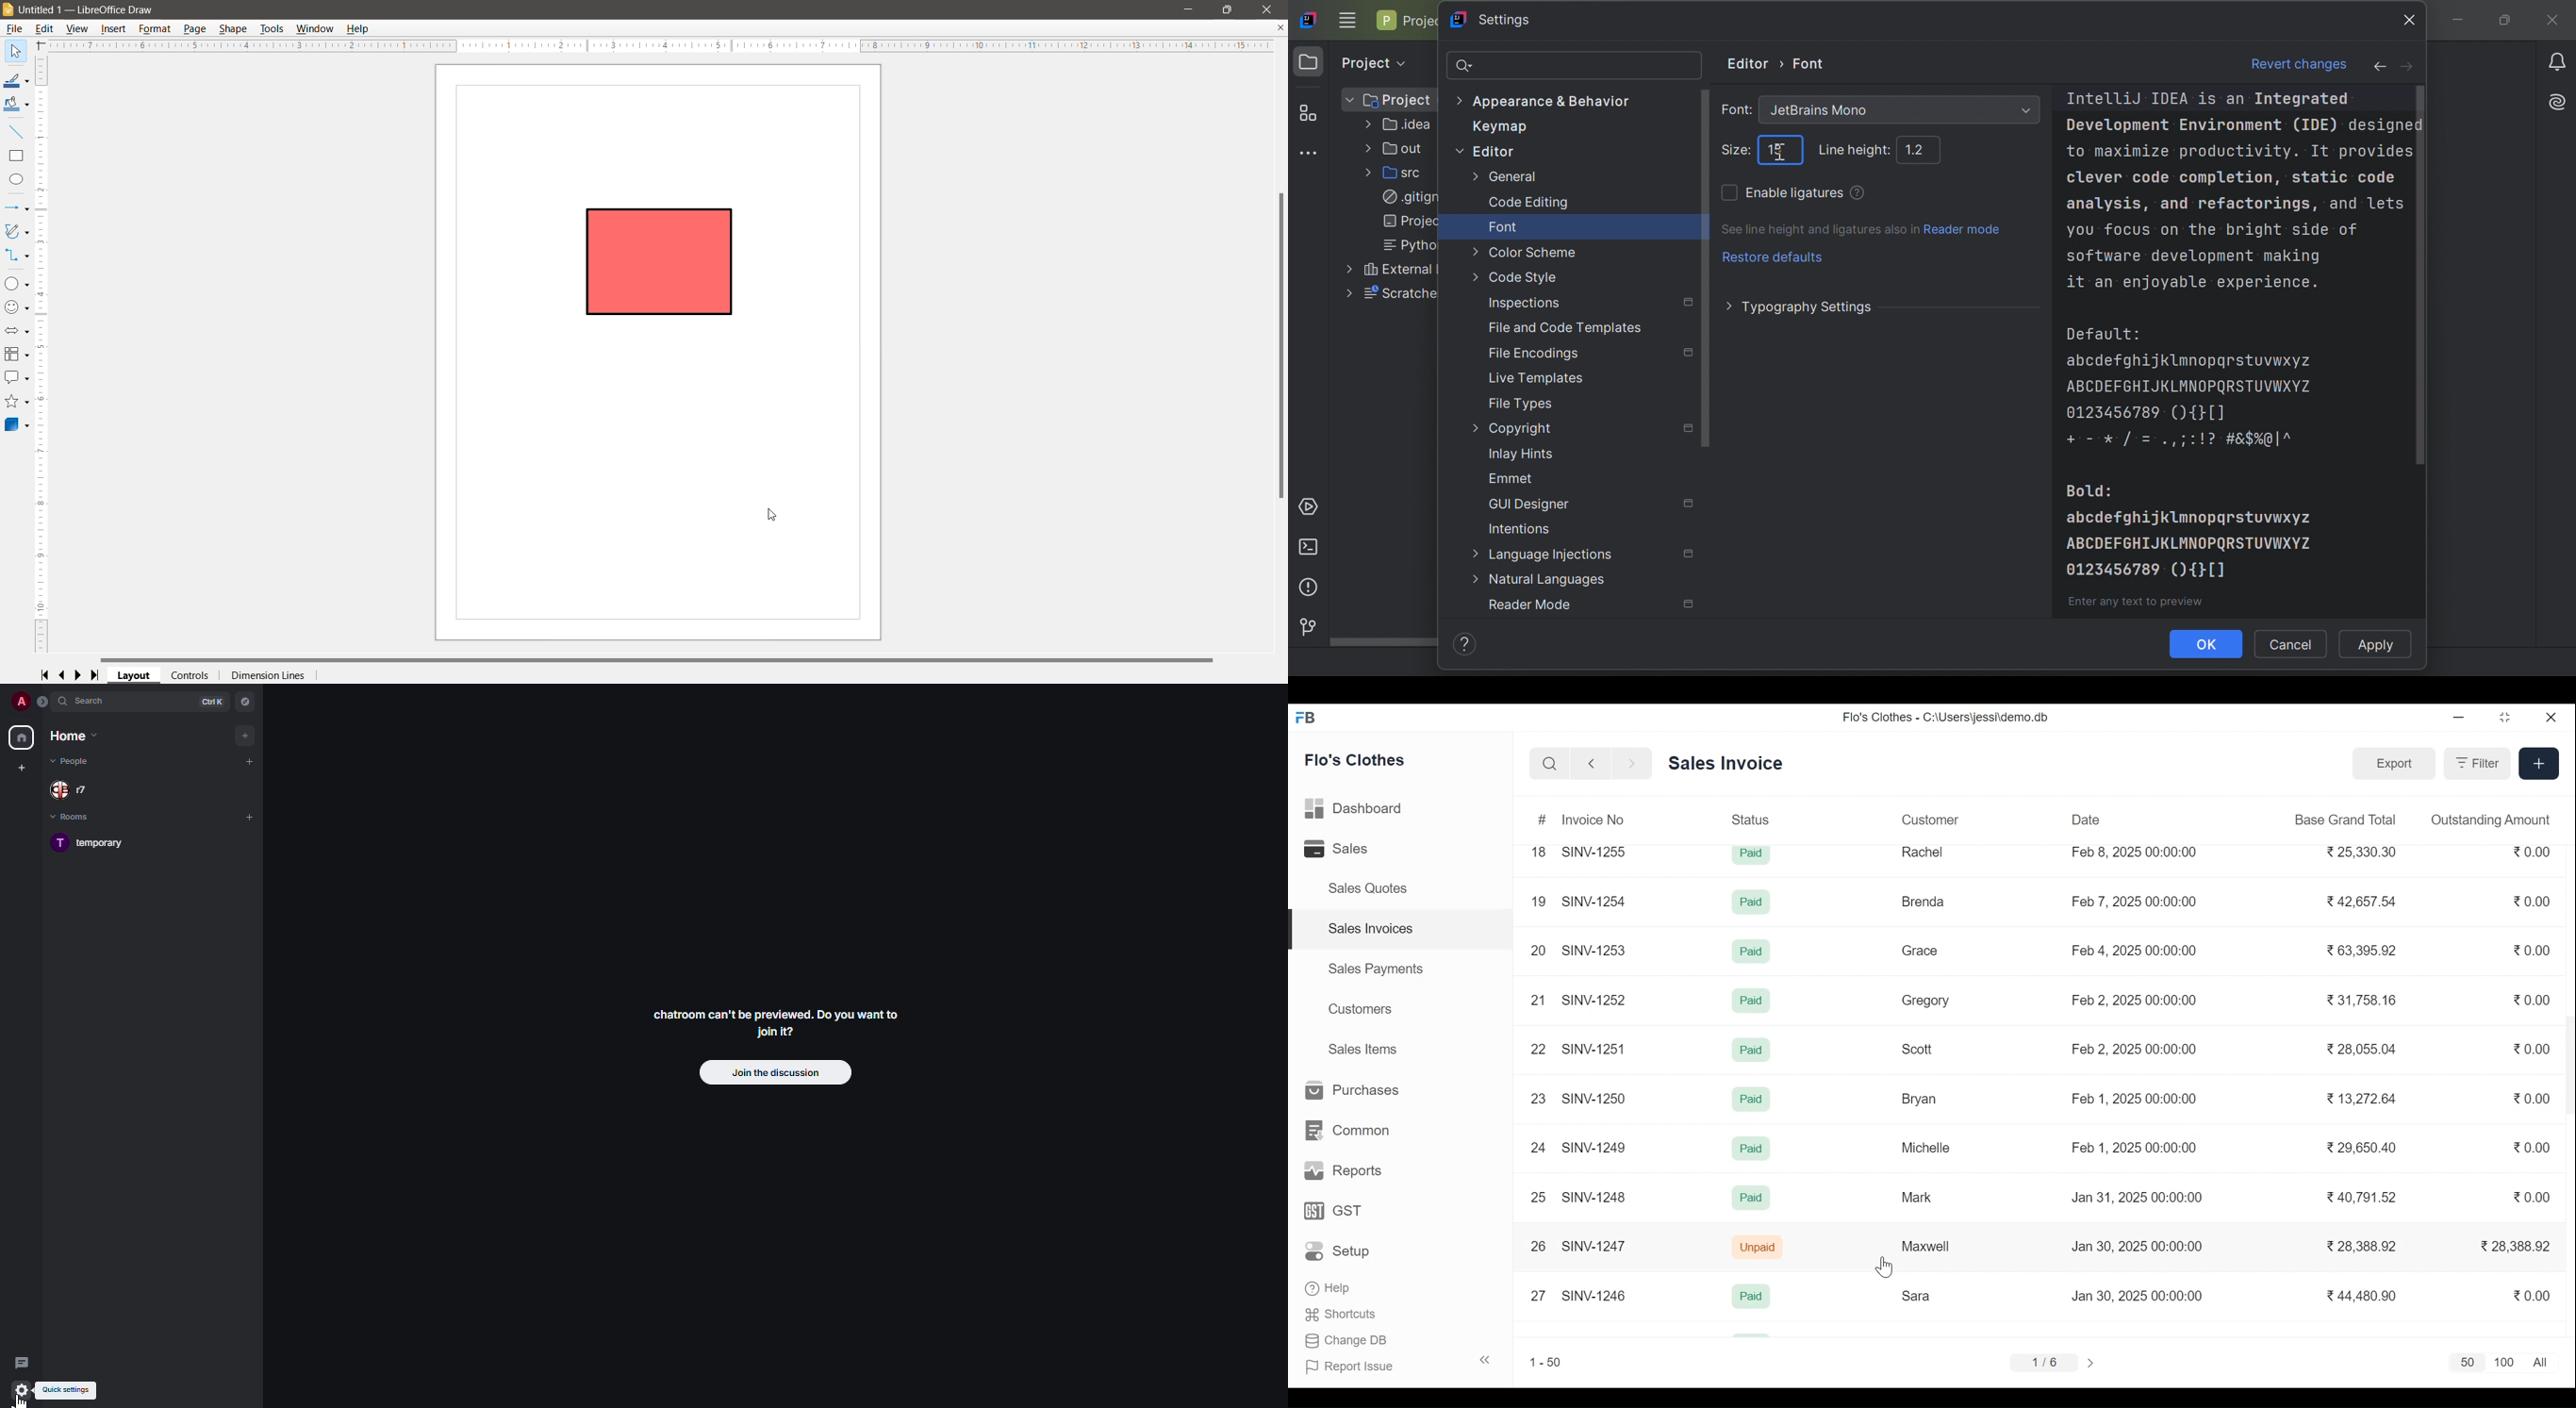  I want to click on Reports, so click(1340, 1171).